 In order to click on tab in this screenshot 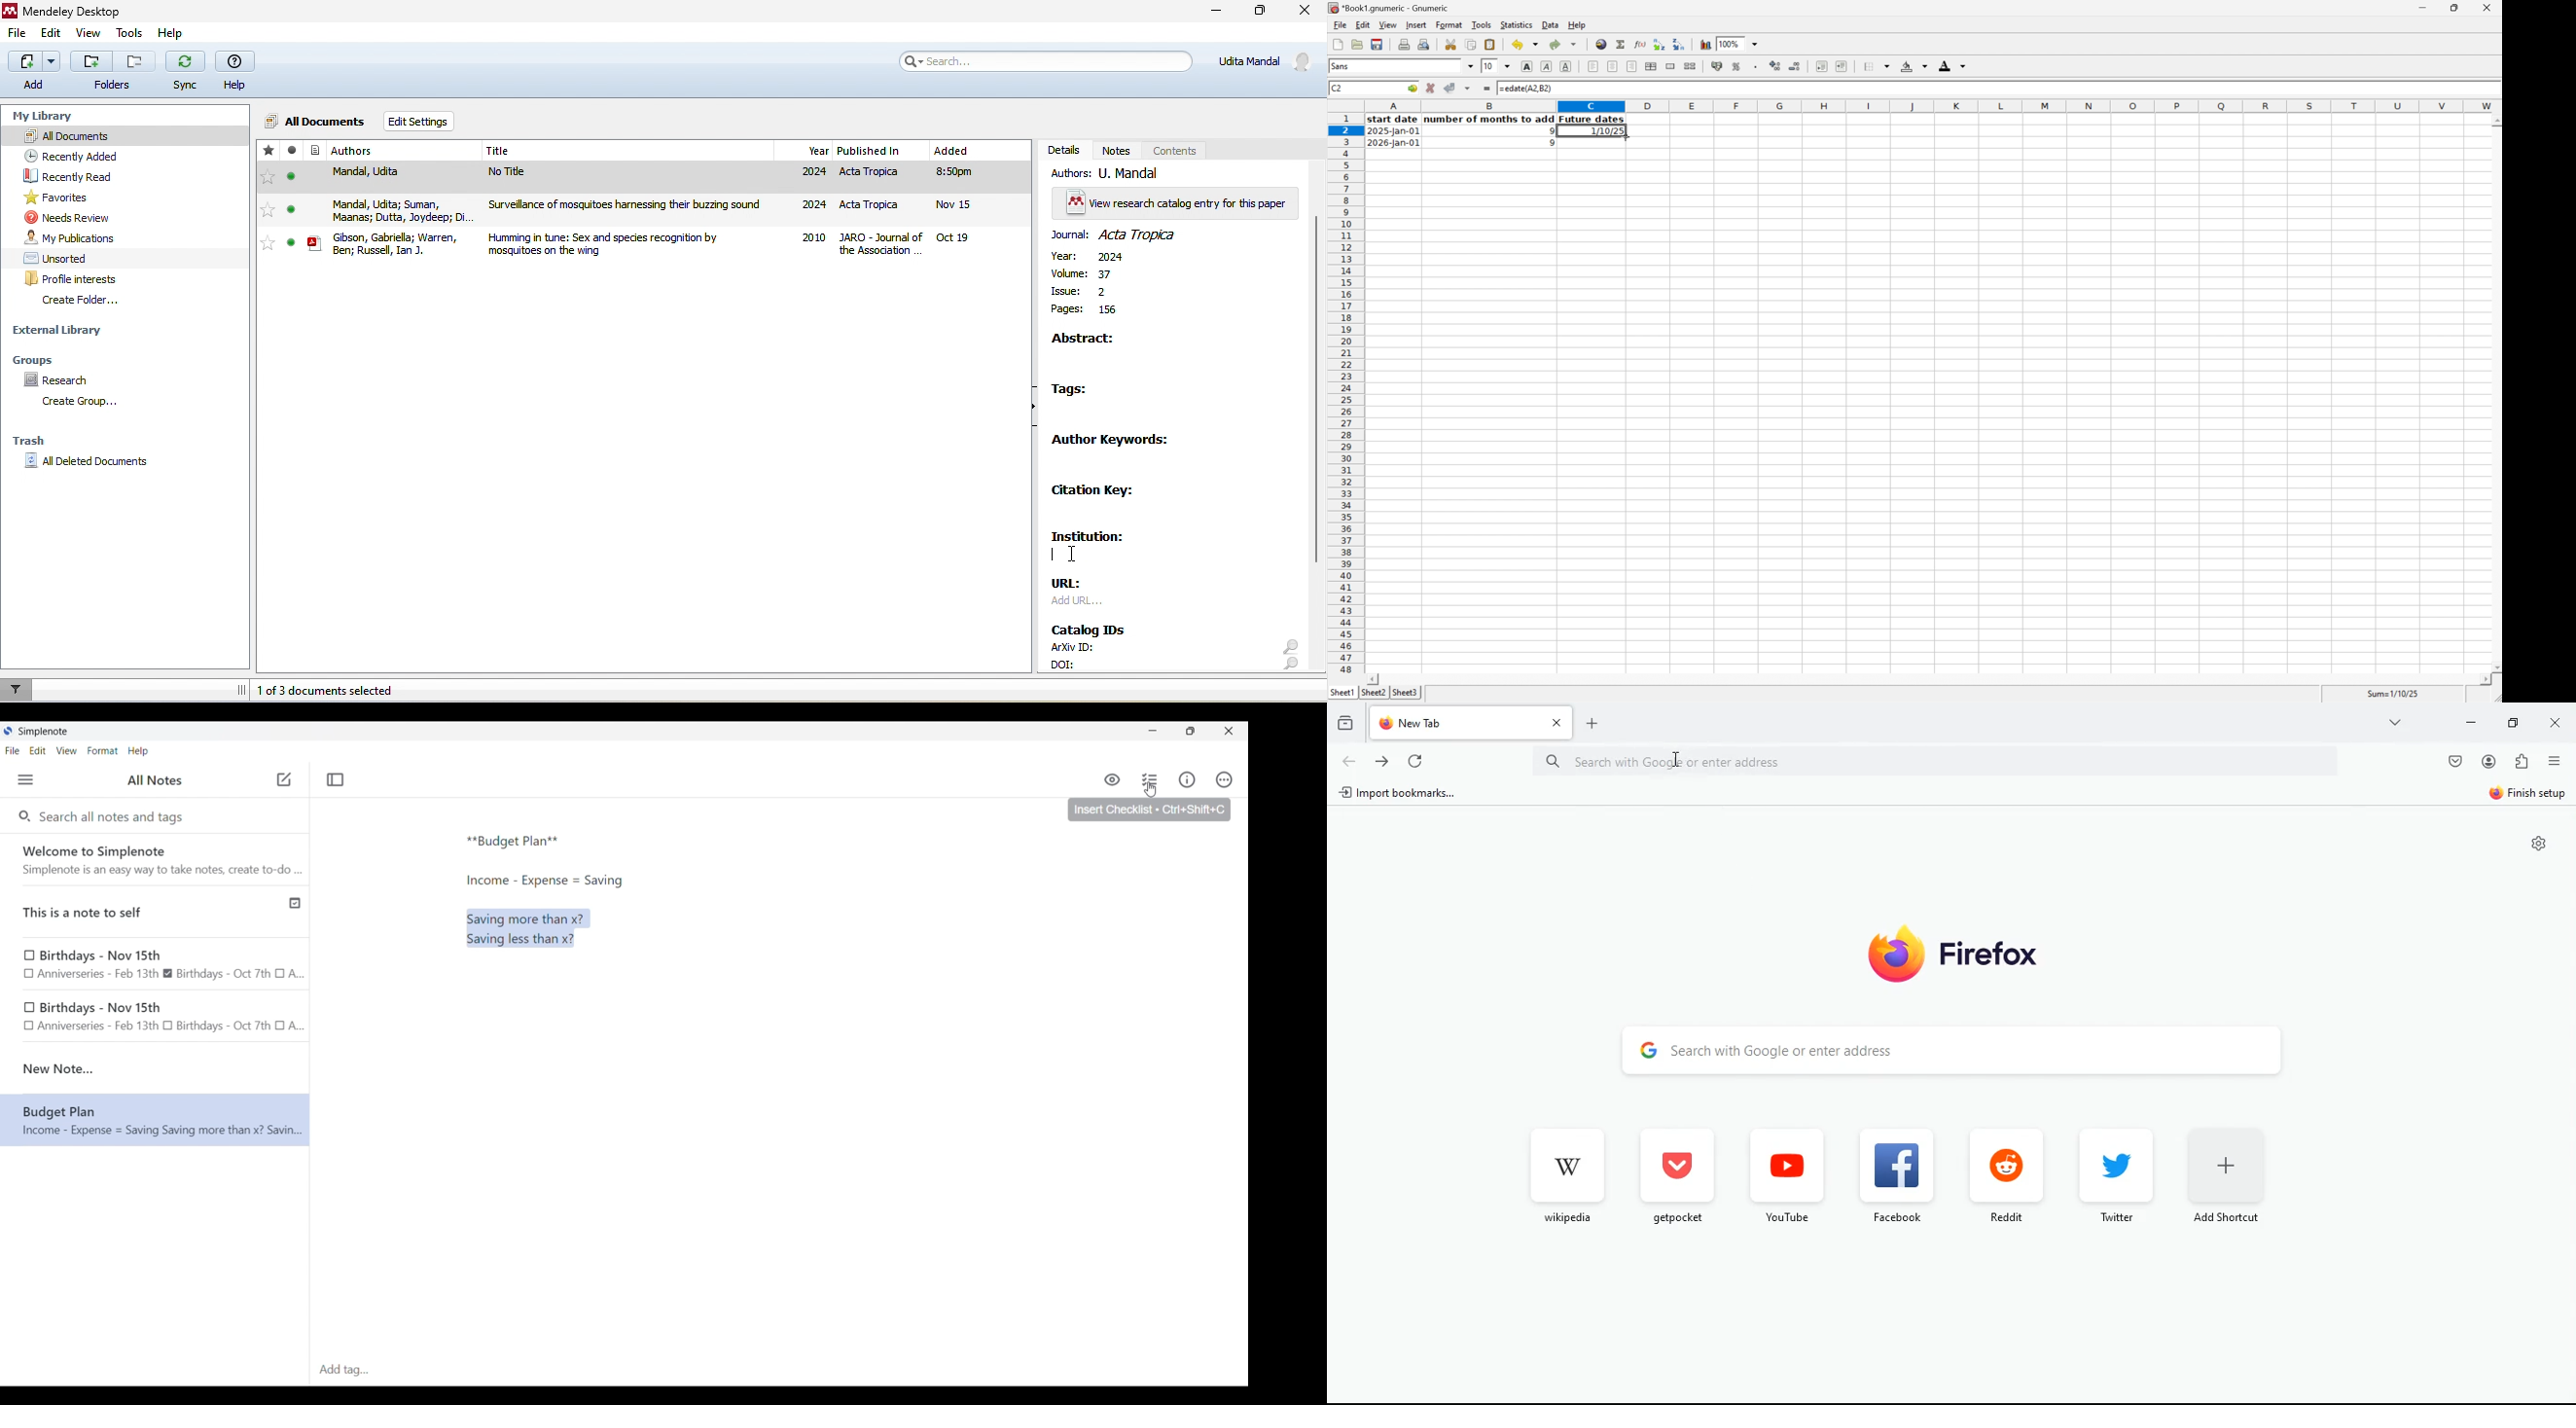, I will do `click(1473, 722)`.